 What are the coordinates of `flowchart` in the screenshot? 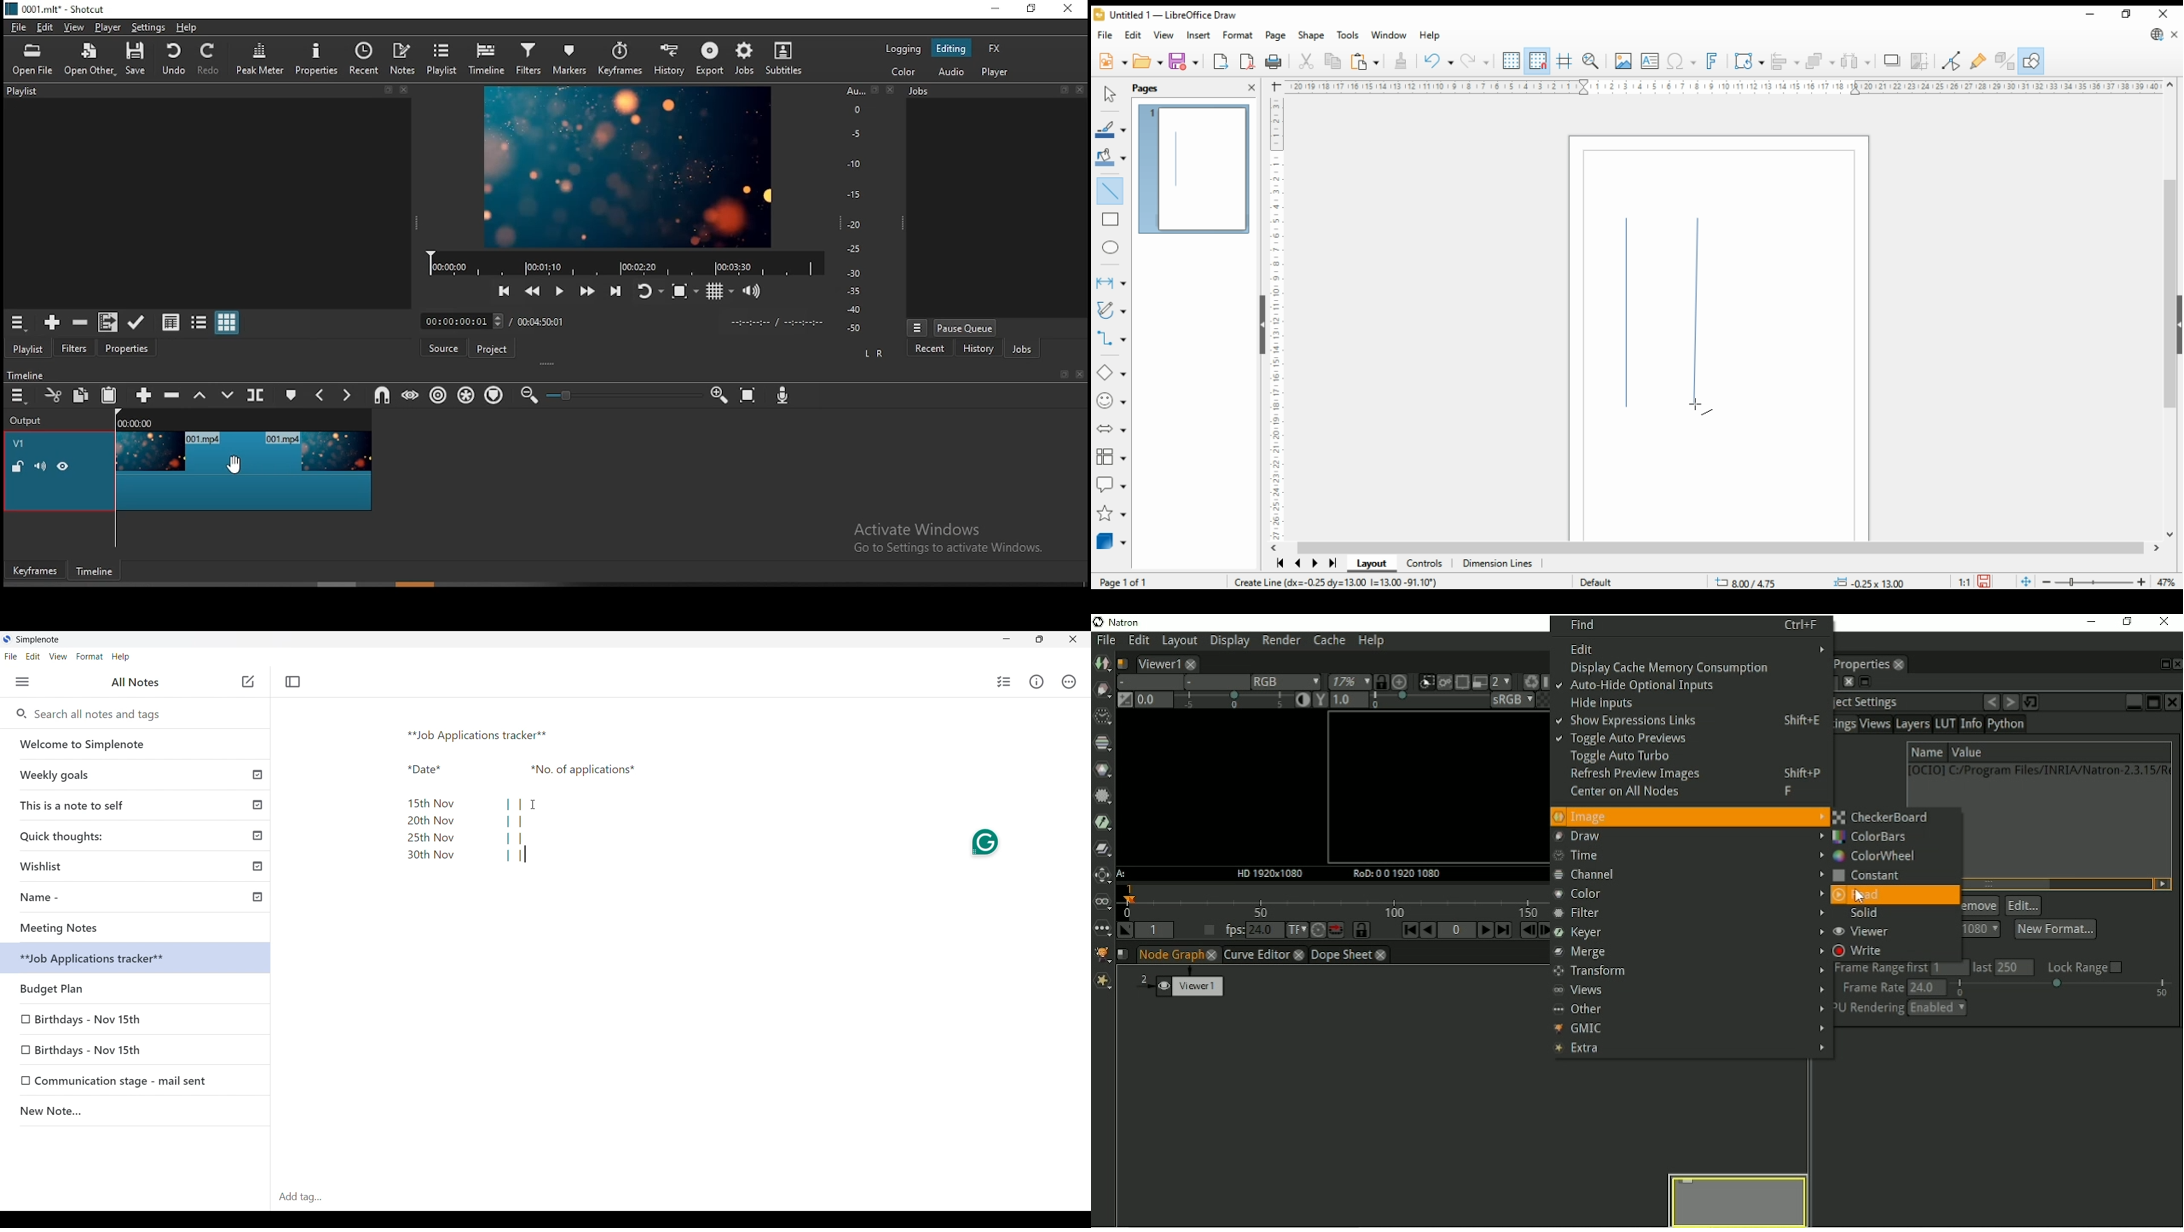 It's located at (1109, 457).